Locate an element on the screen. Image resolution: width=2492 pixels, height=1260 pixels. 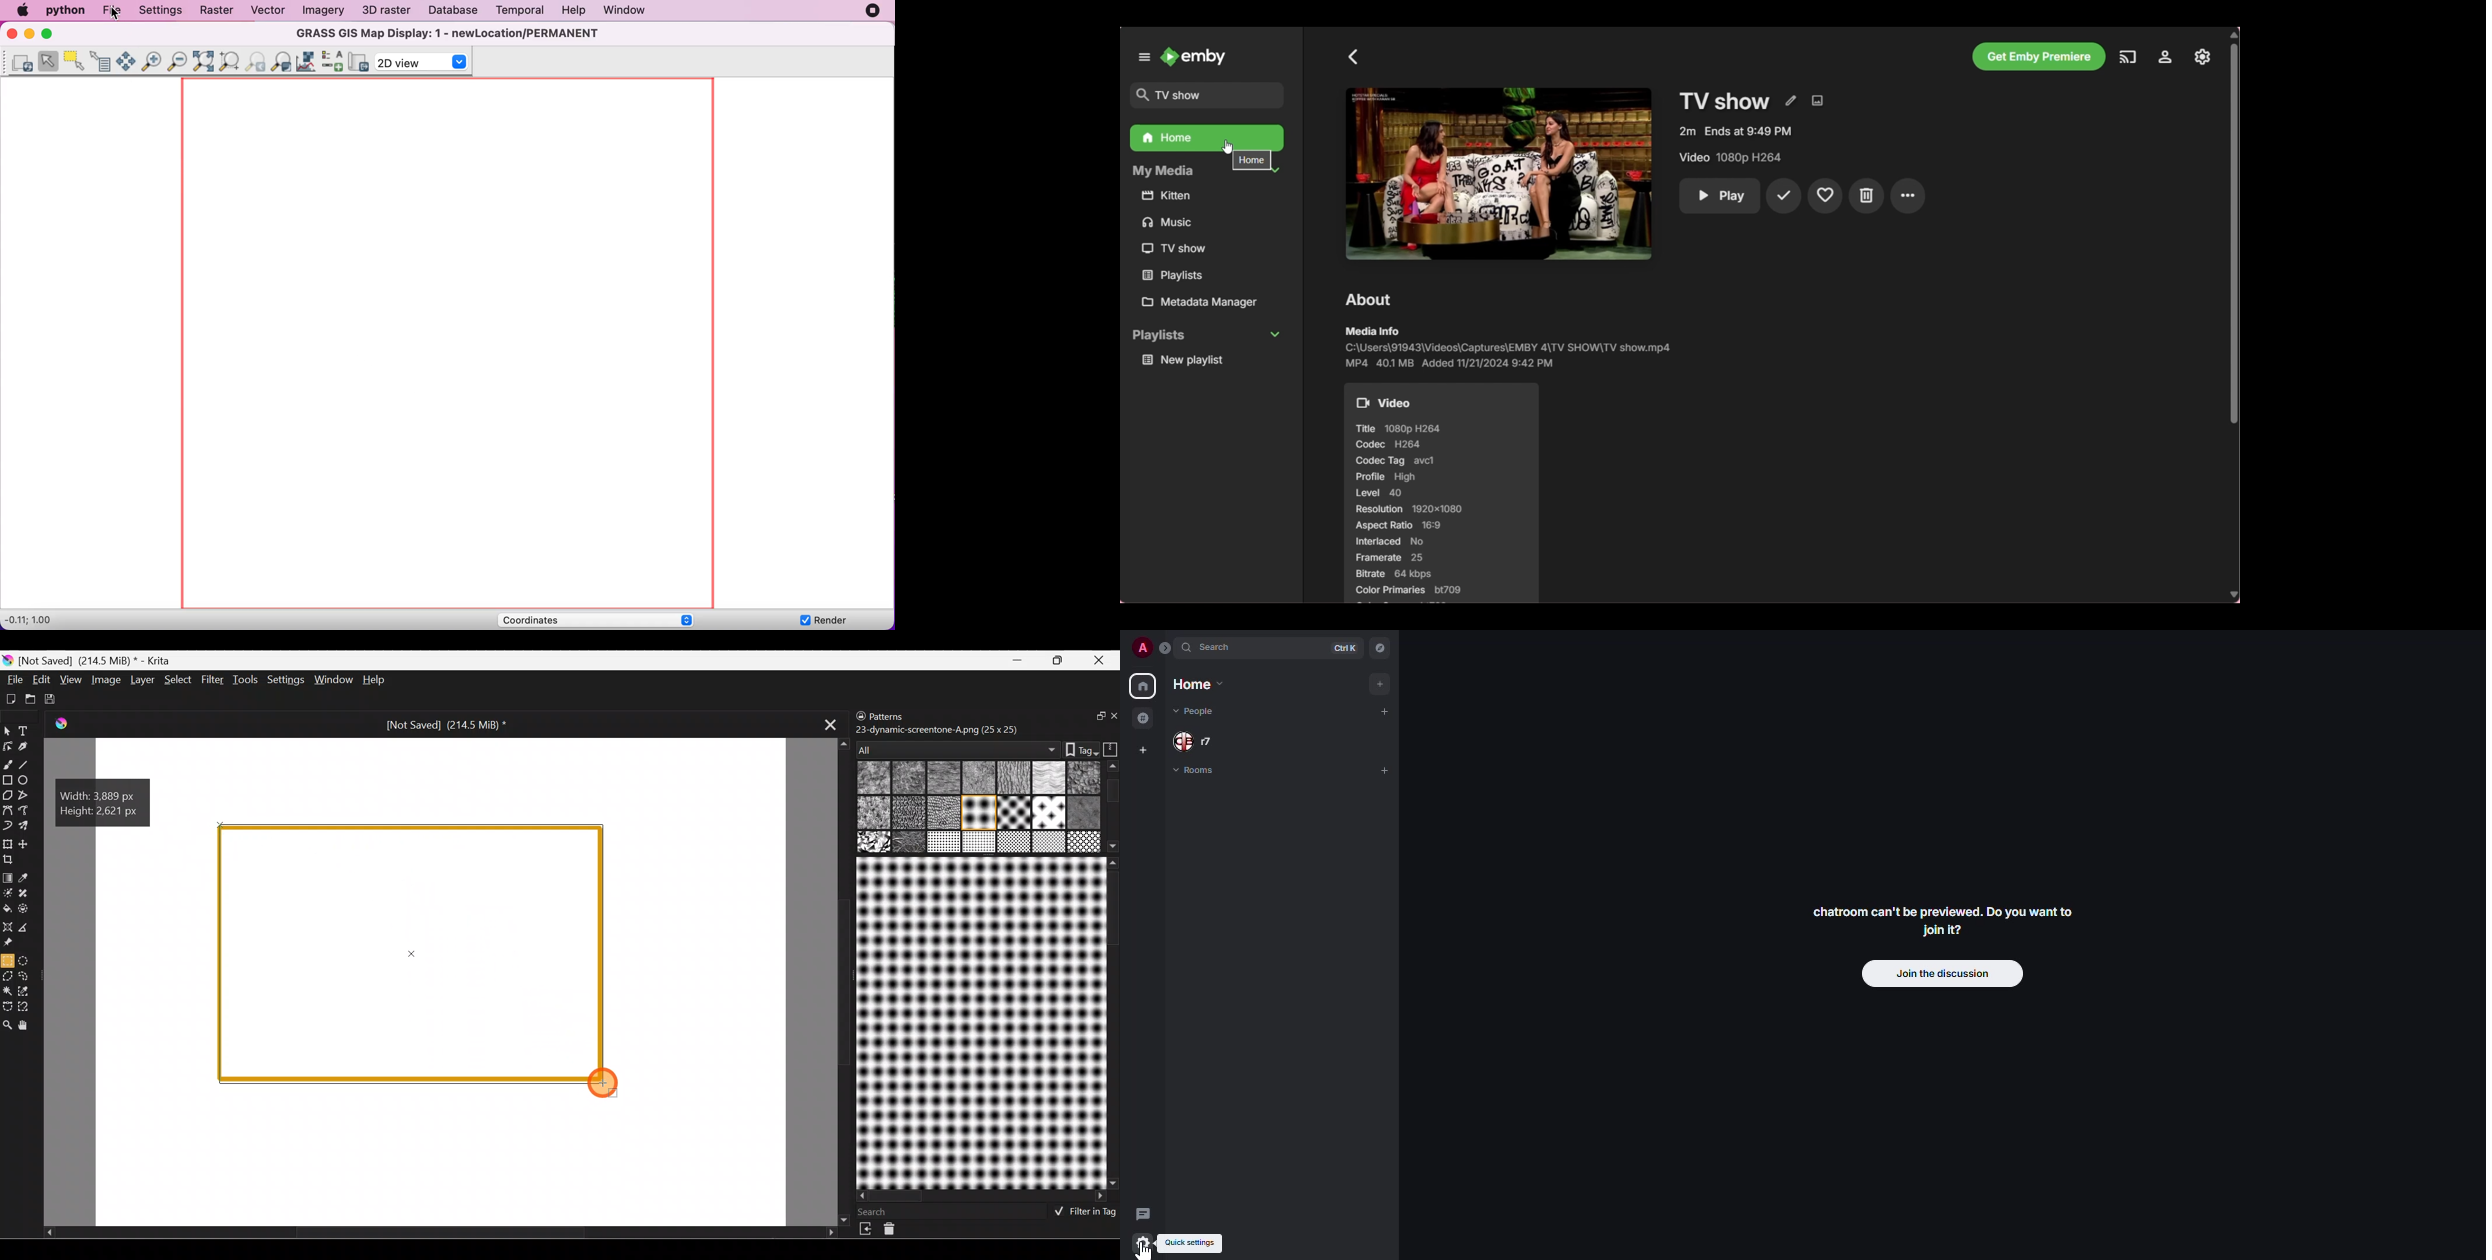
Fill a contiguous area of colour with colour is located at coordinates (8, 908).